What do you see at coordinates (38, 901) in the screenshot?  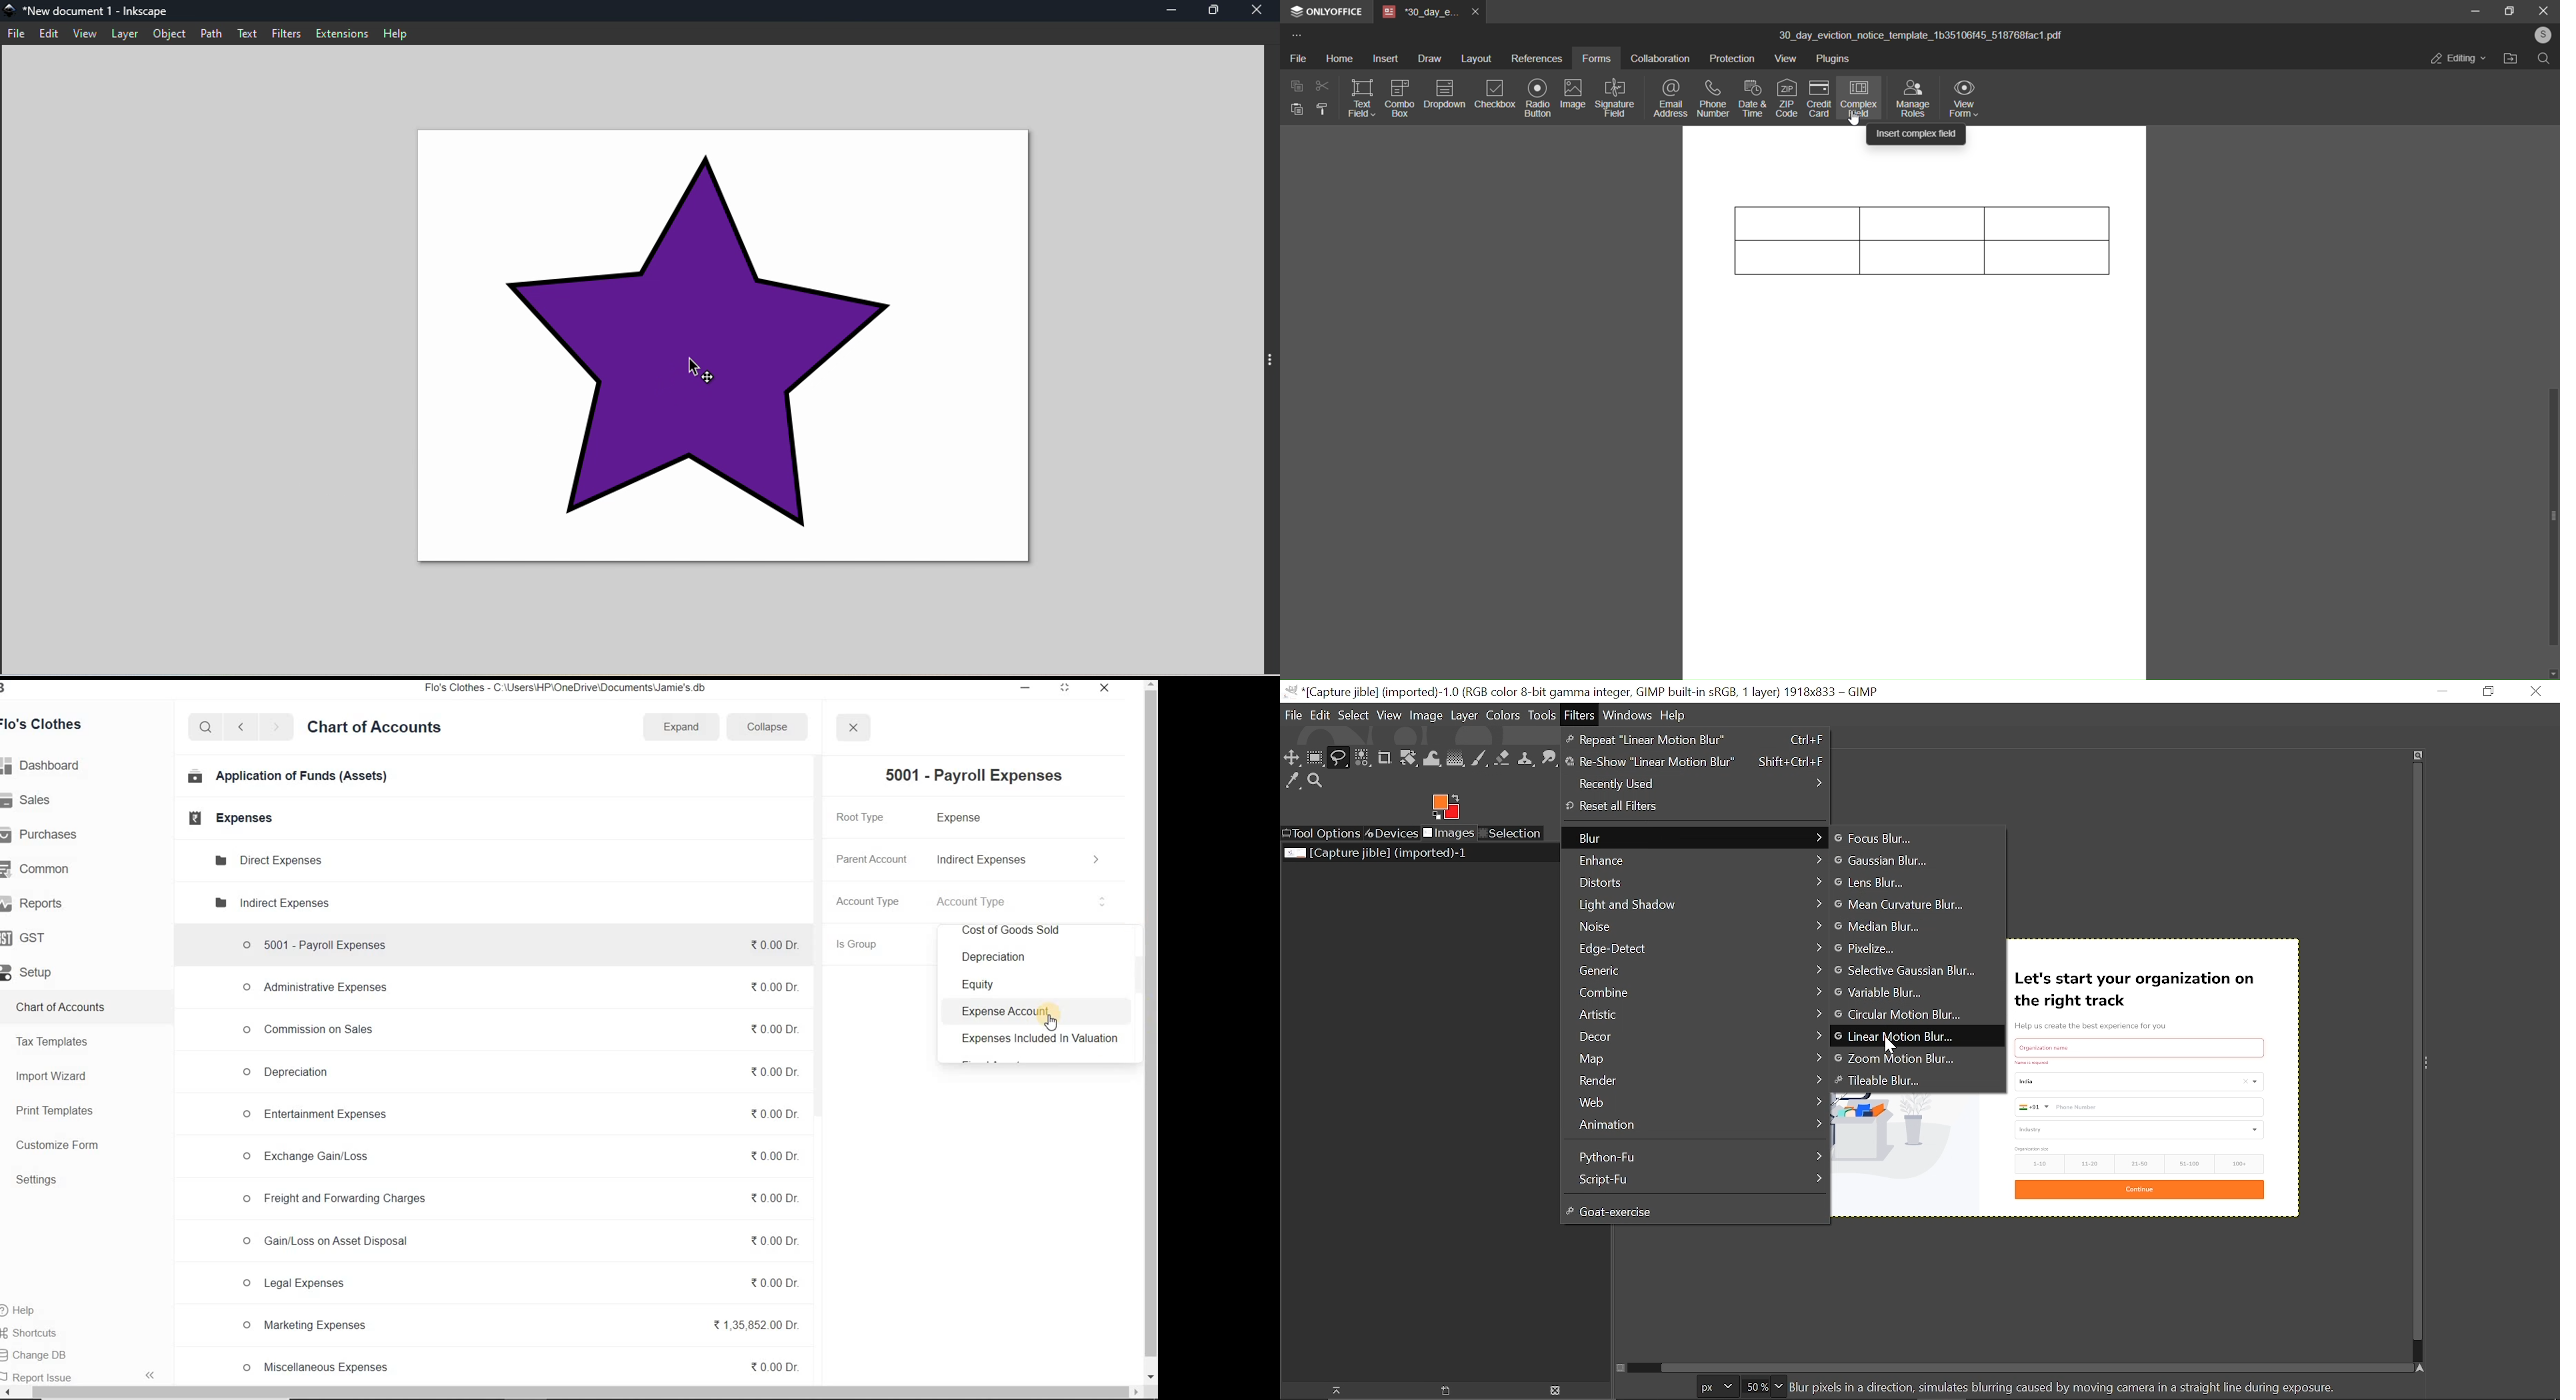 I see `Reports` at bounding box center [38, 901].